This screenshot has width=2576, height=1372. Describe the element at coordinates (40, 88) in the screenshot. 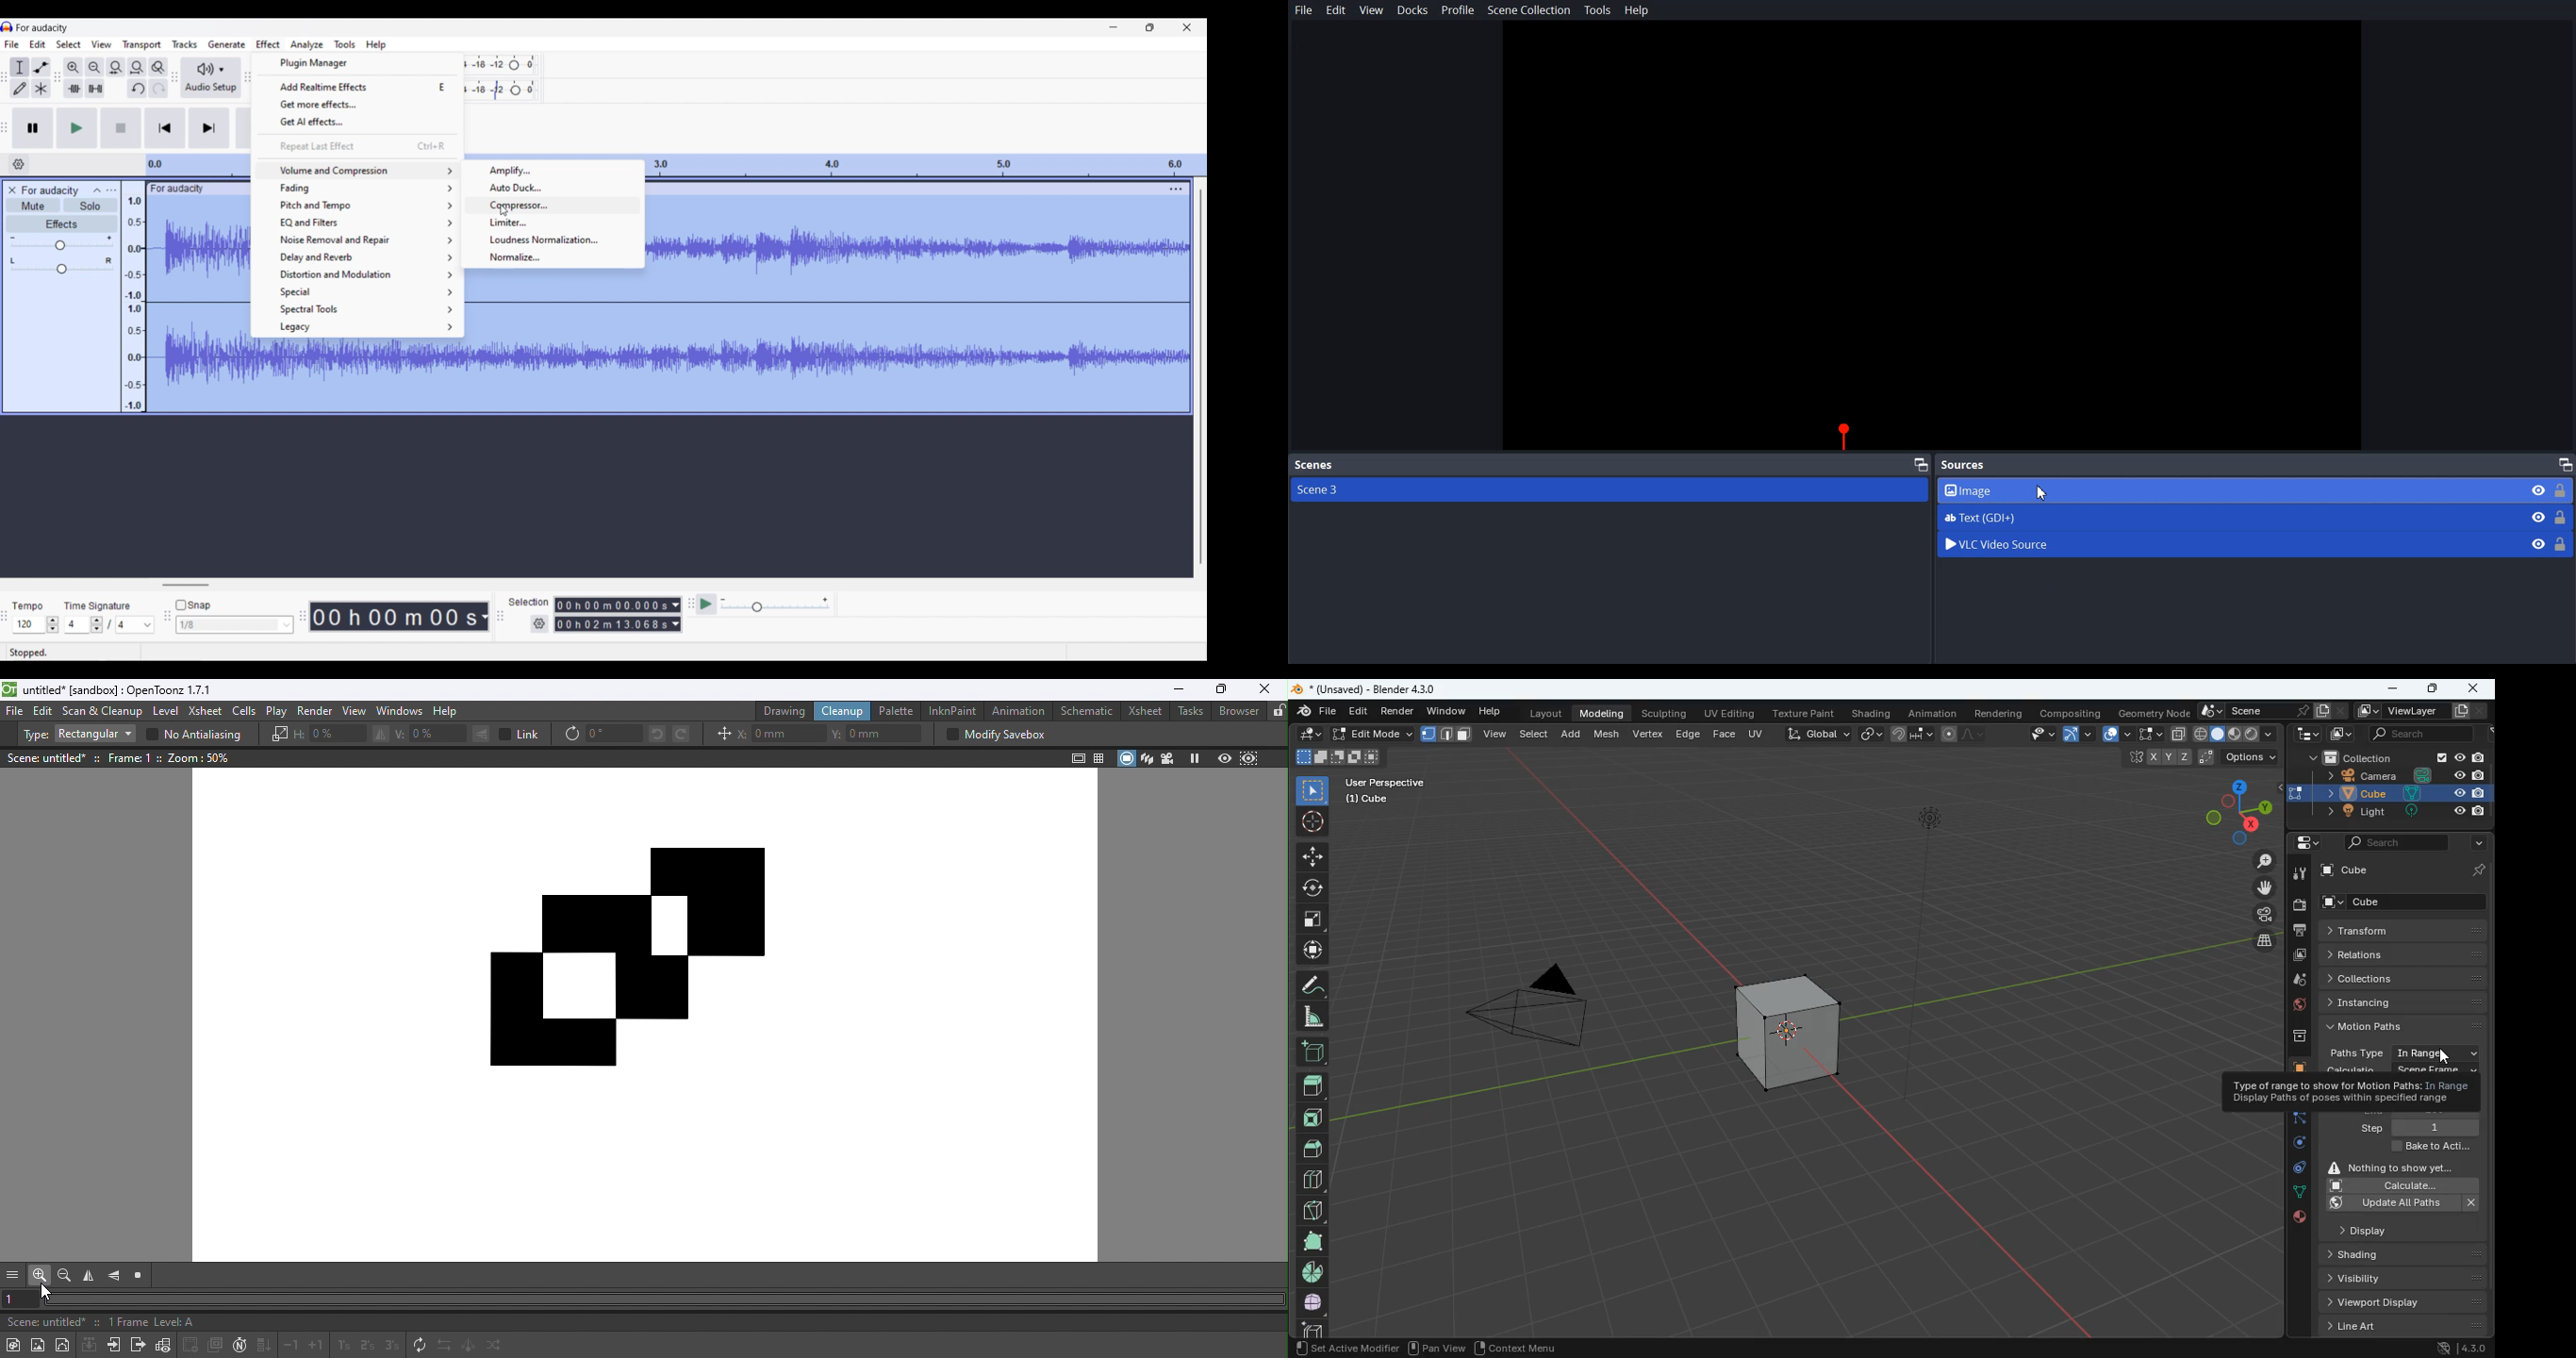

I see `Multi tool` at that location.